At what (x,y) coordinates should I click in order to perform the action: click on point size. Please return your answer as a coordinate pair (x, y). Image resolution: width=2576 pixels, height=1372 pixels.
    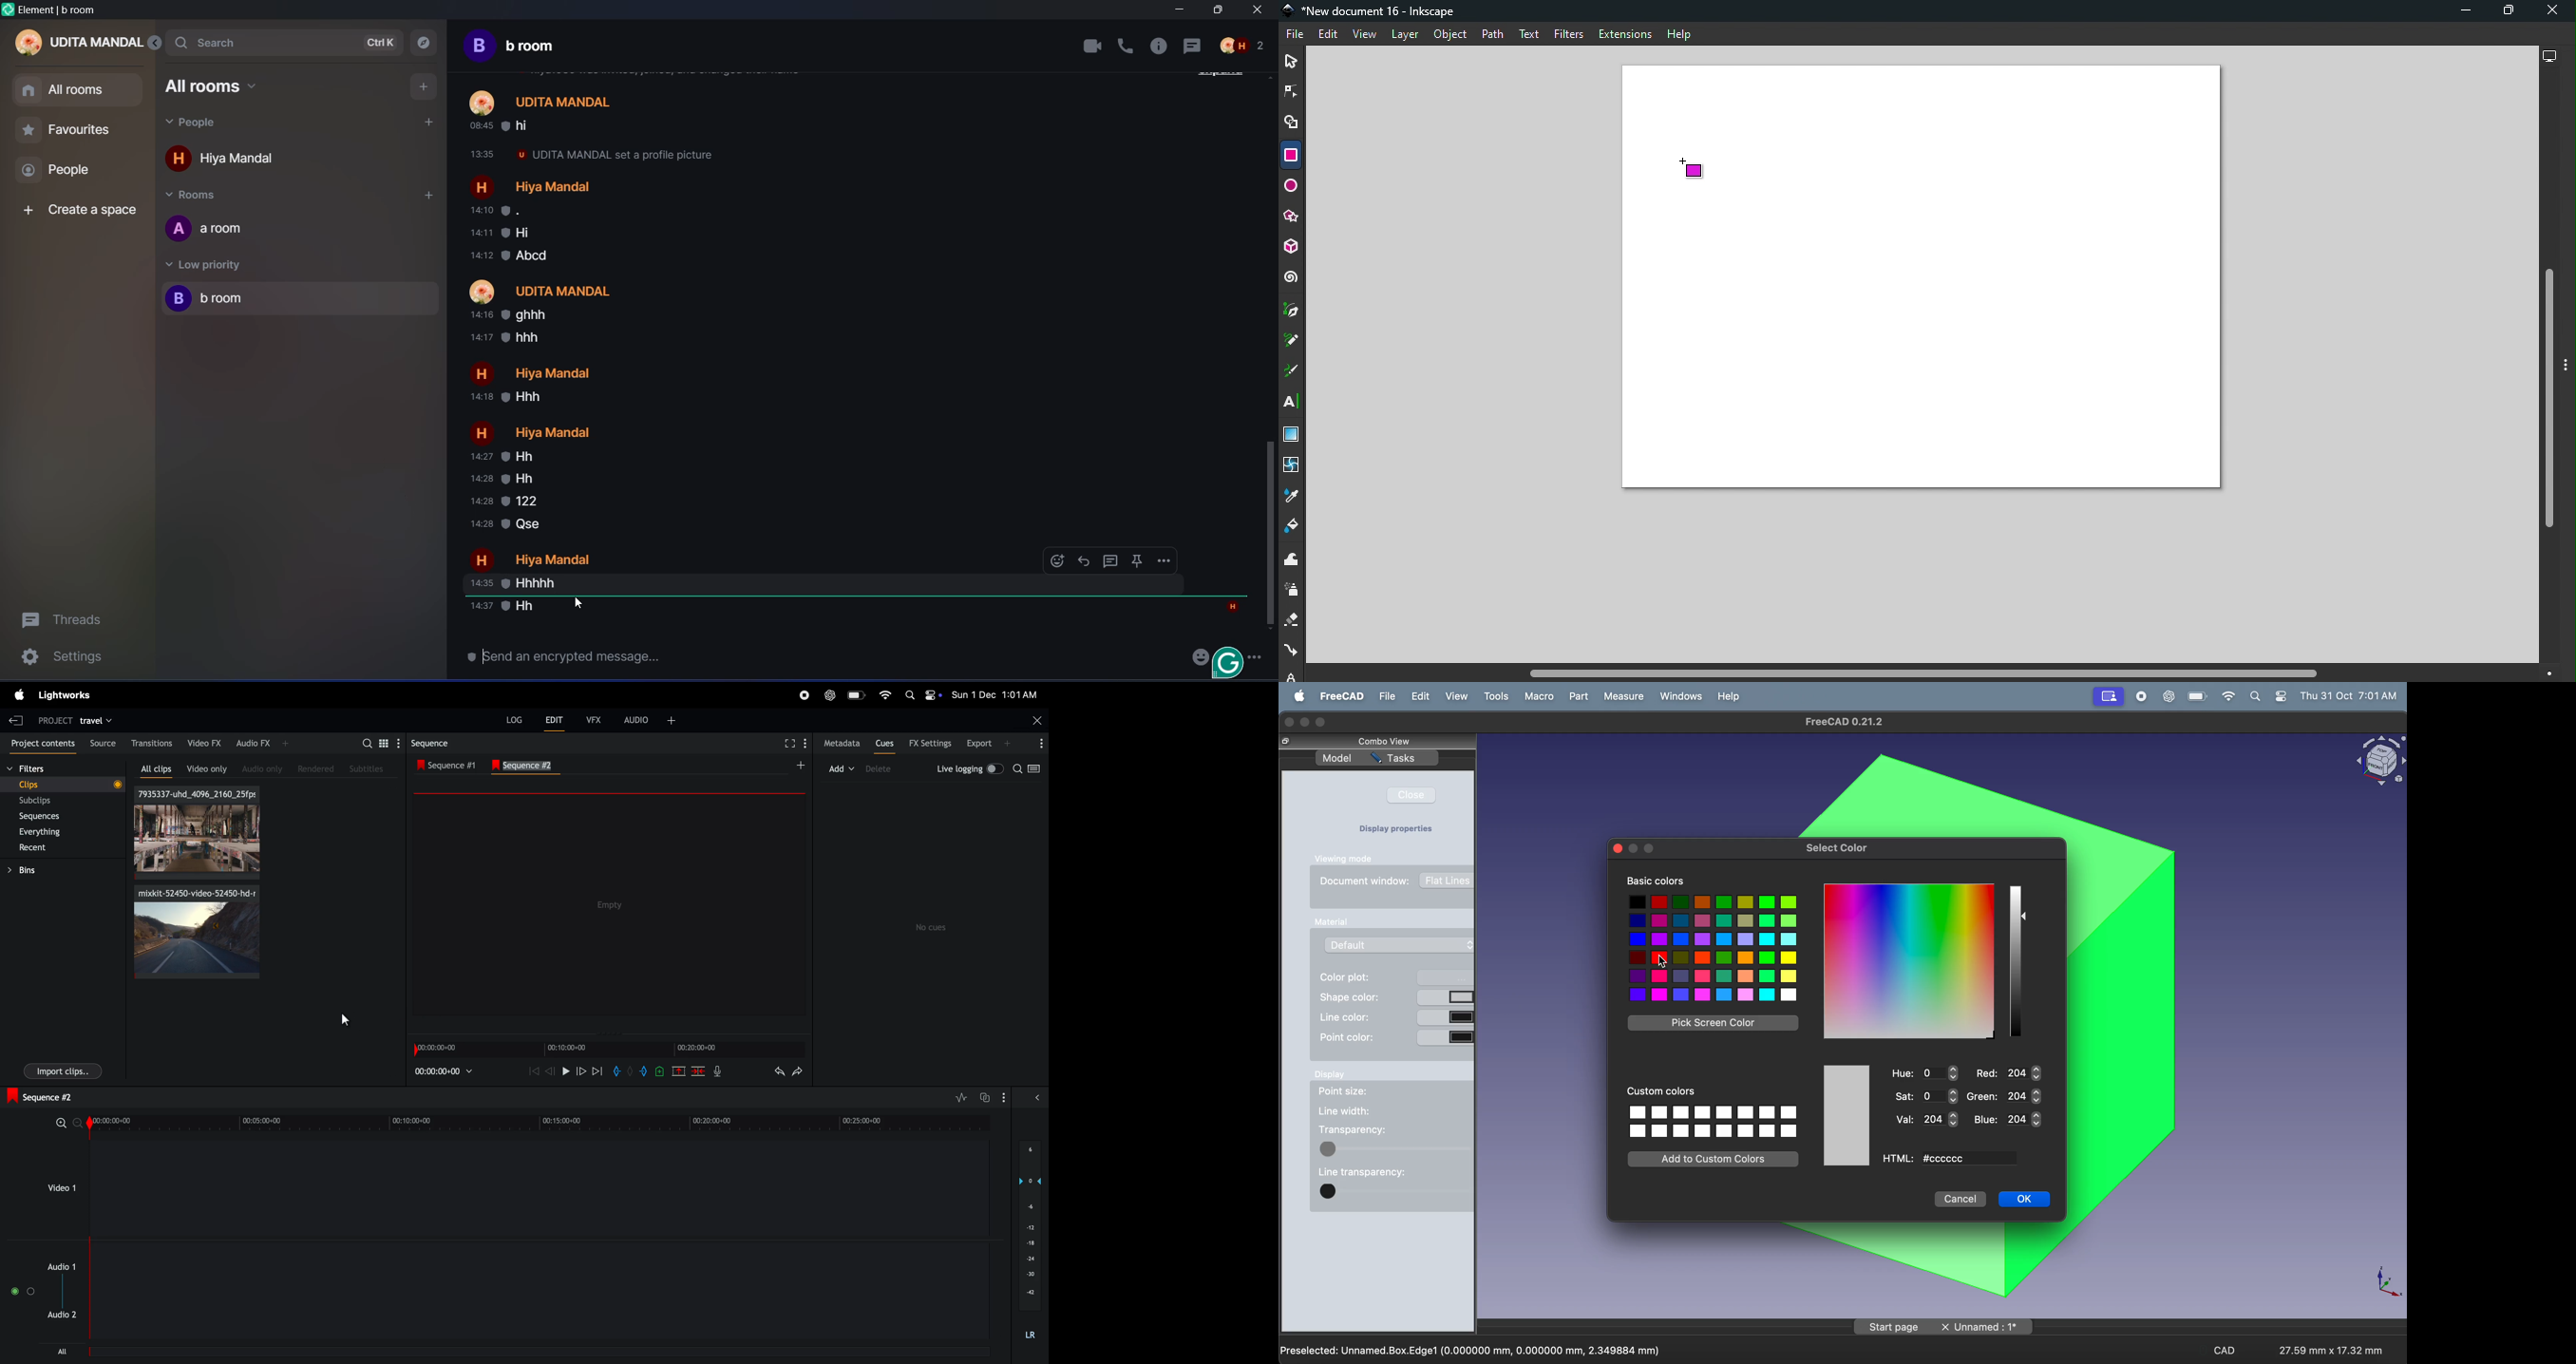
    Looking at the image, I should click on (1356, 1093).